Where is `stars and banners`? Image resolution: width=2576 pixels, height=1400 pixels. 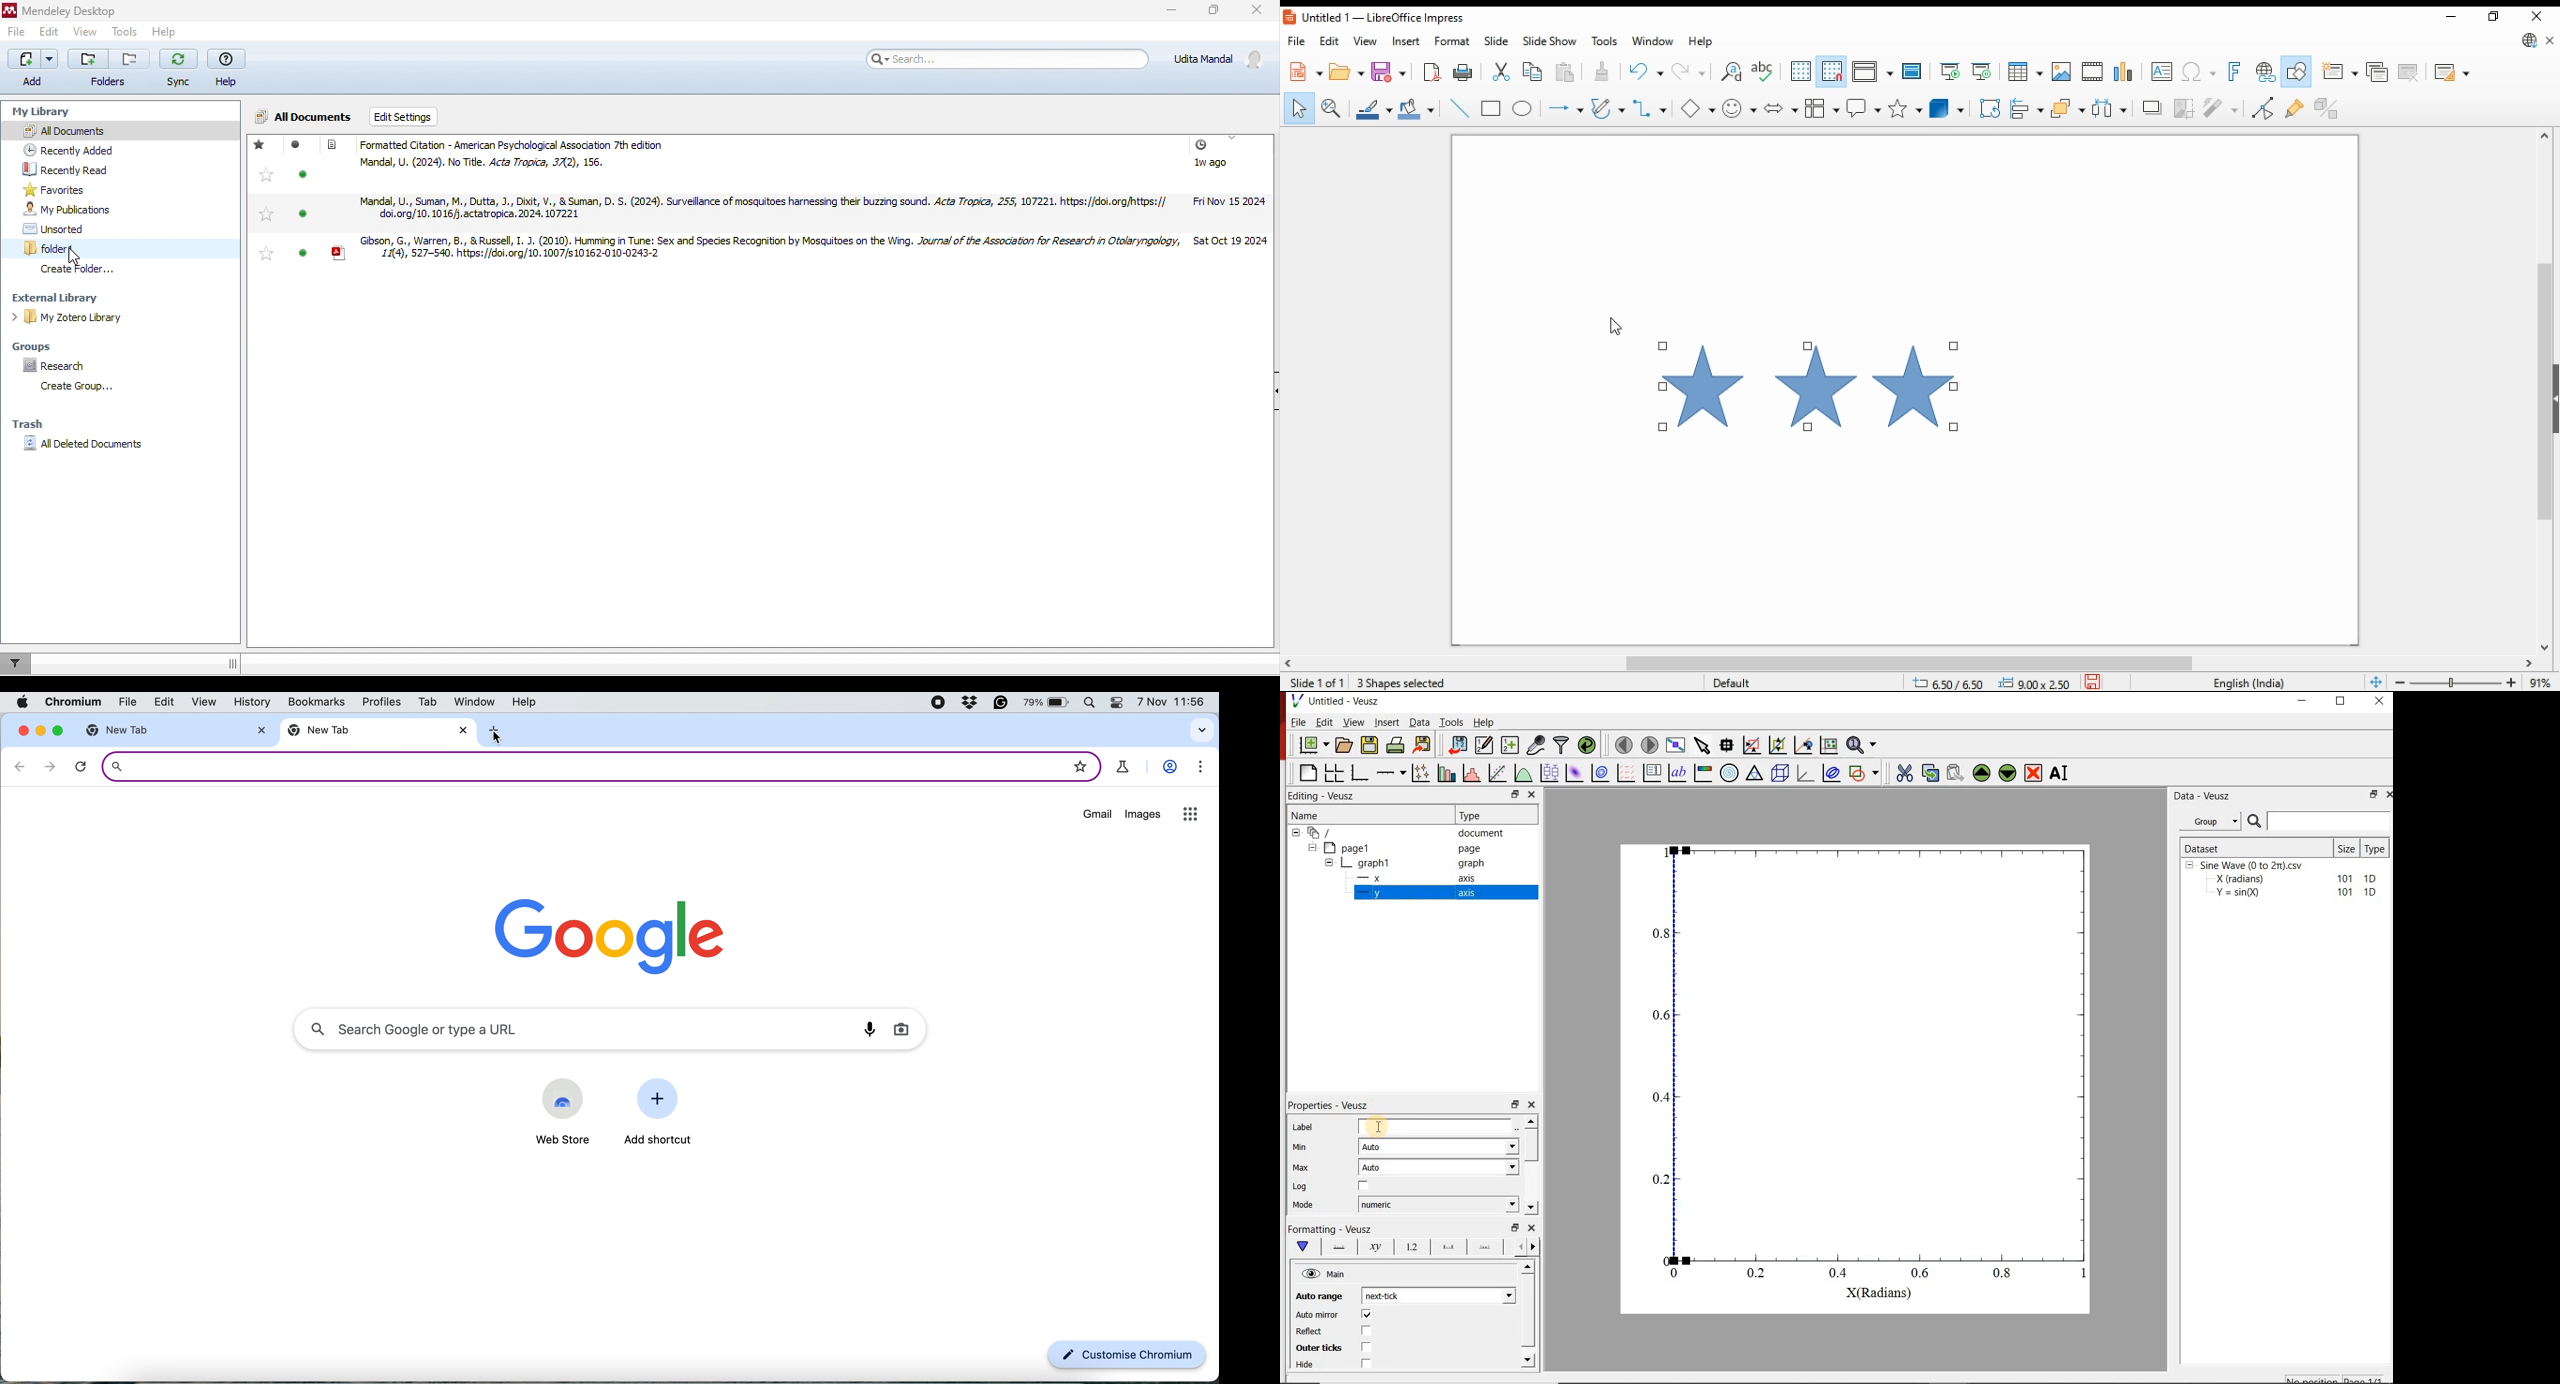
stars and banners is located at coordinates (1904, 108).